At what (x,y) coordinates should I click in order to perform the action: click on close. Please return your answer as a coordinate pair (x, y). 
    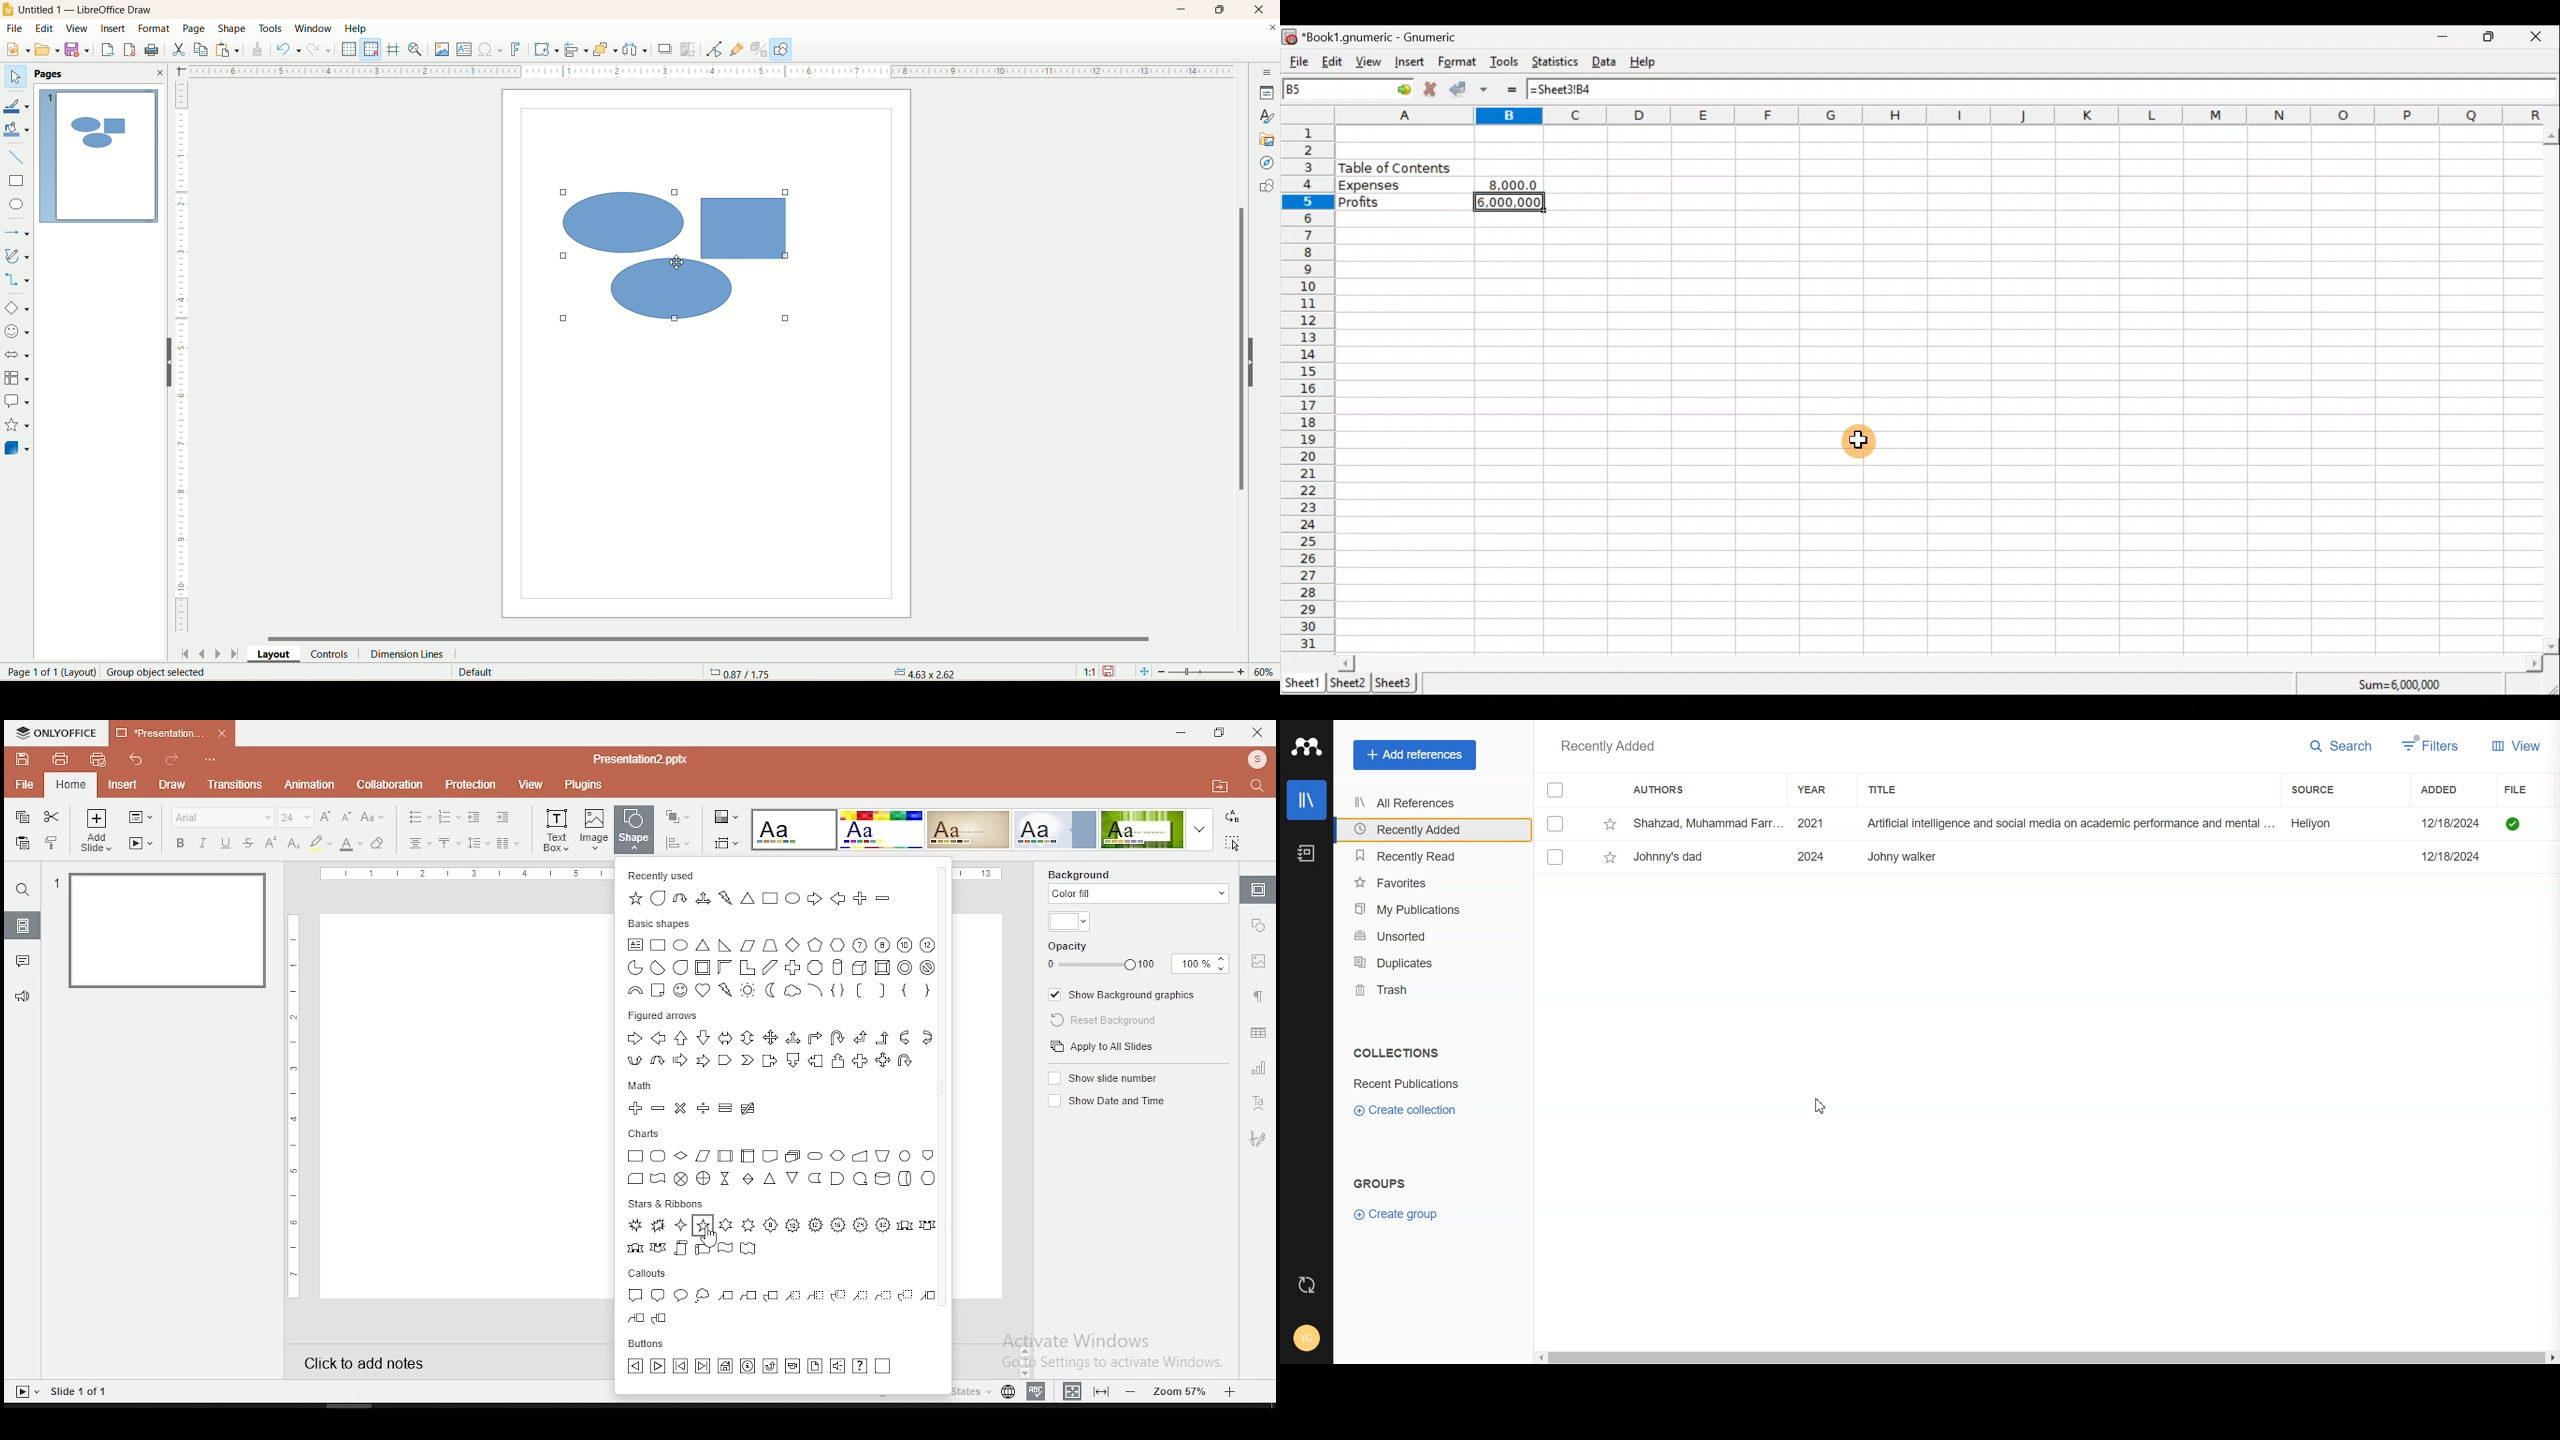
    Looking at the image, I should click on (1269, 29).